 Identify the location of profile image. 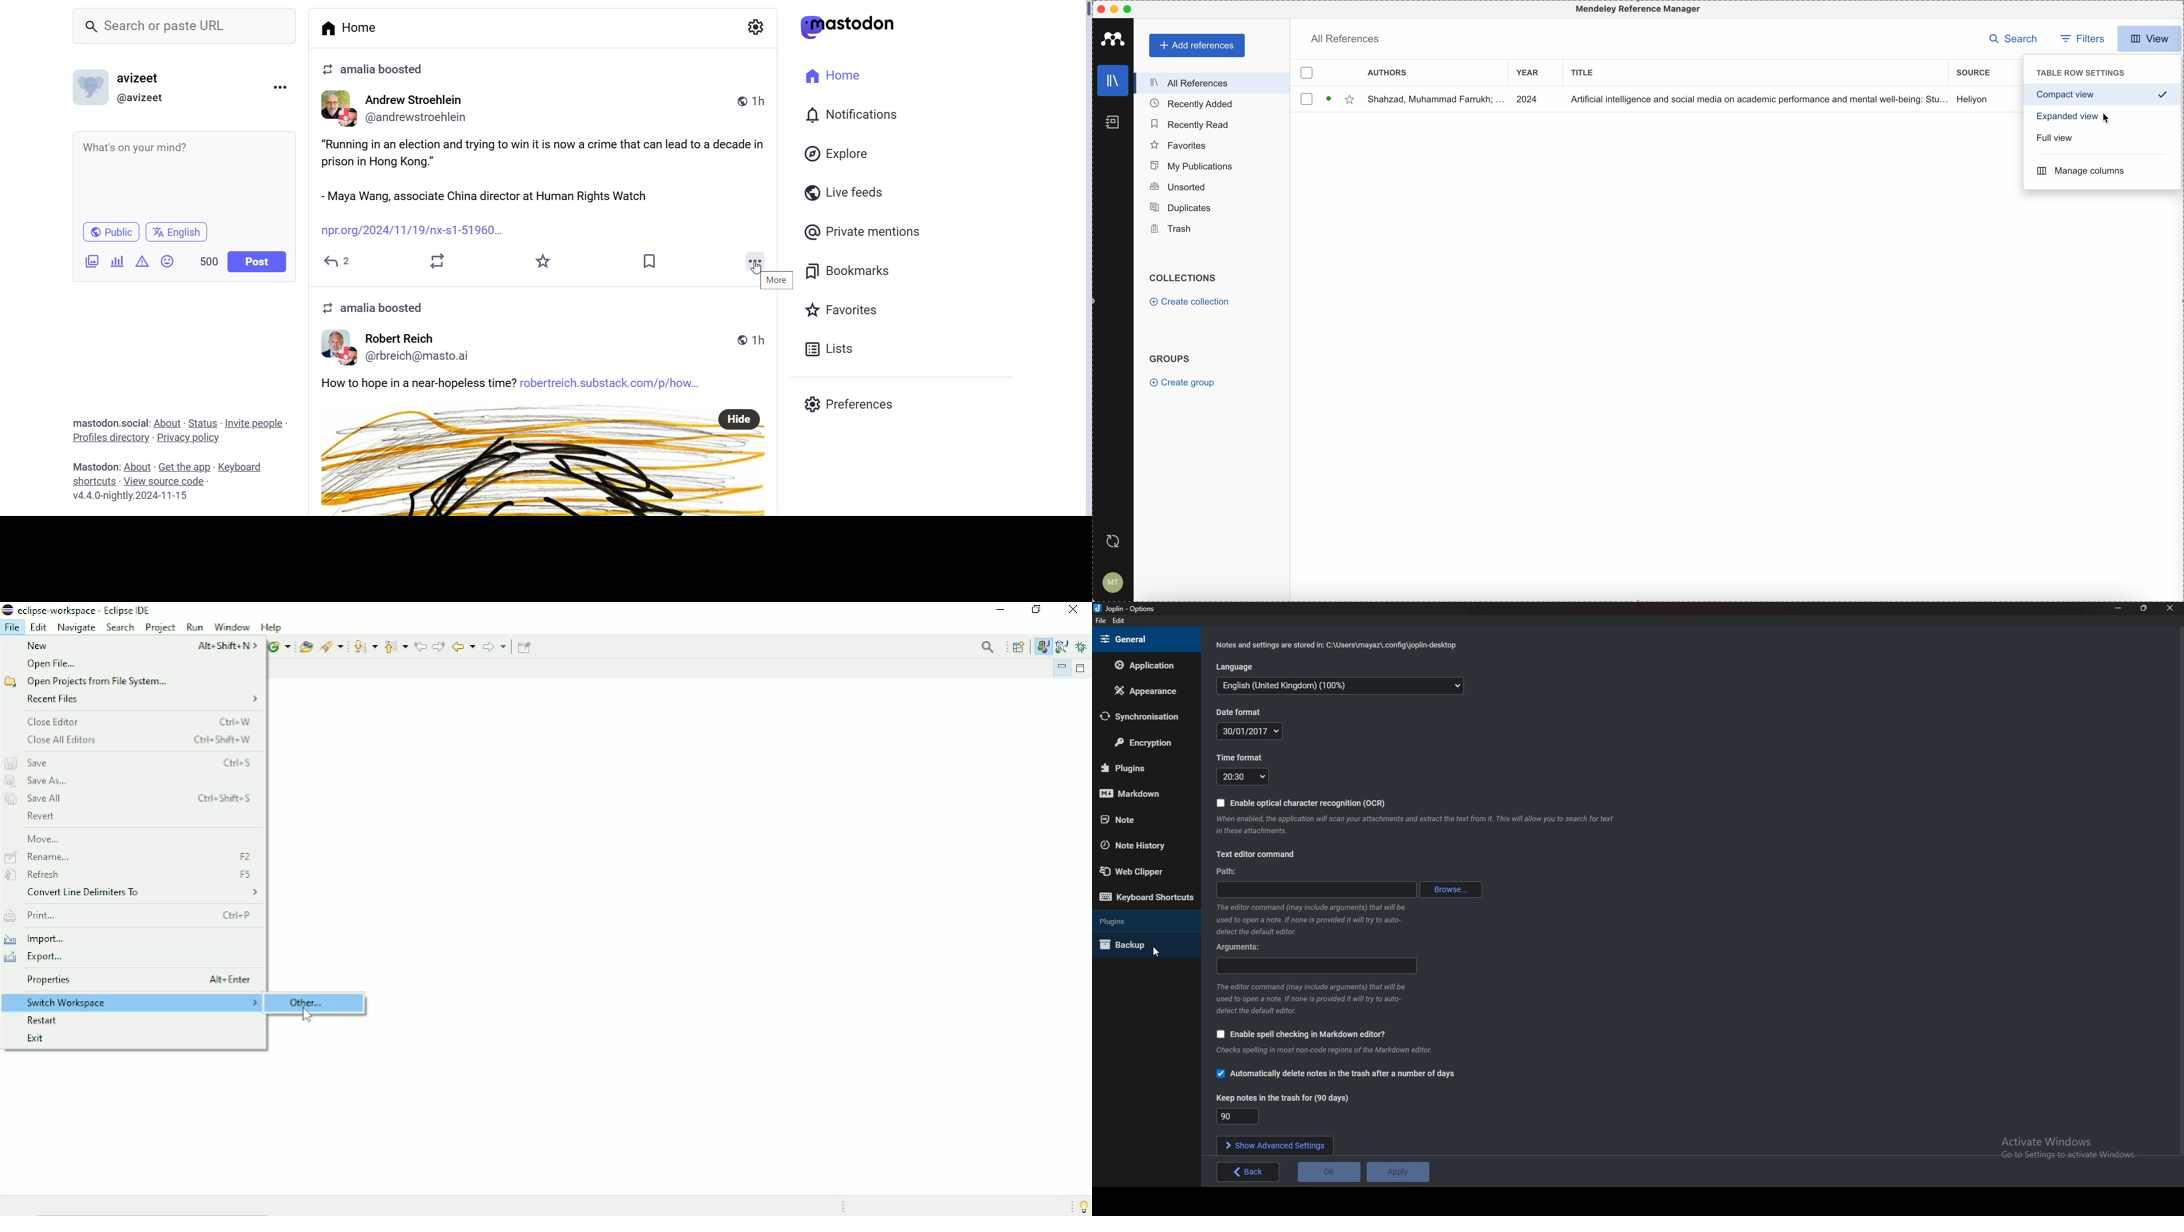
(340, 348).